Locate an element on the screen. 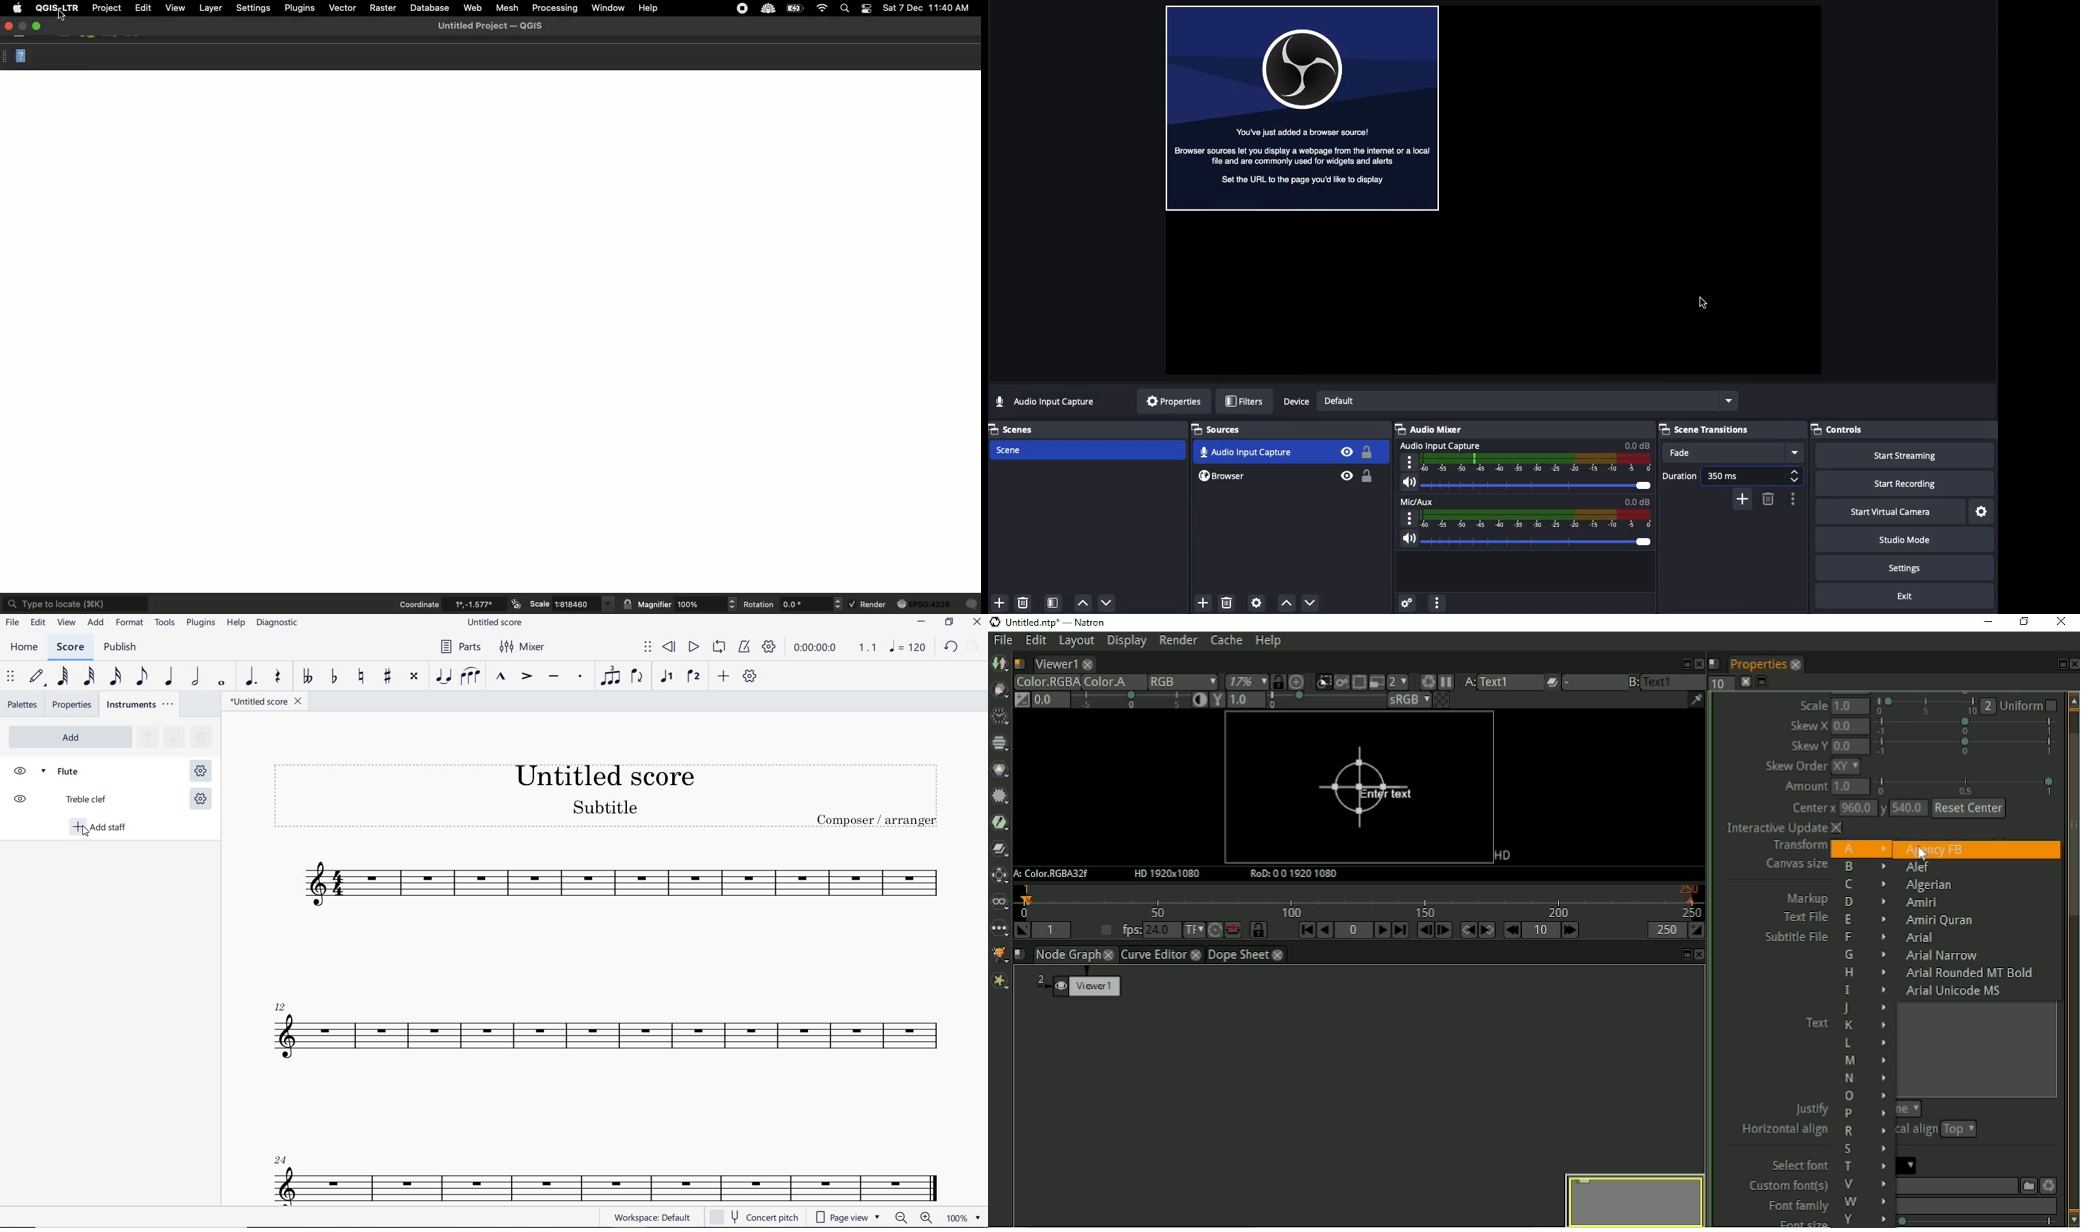  PARTS is located at coordinates (461, 647).